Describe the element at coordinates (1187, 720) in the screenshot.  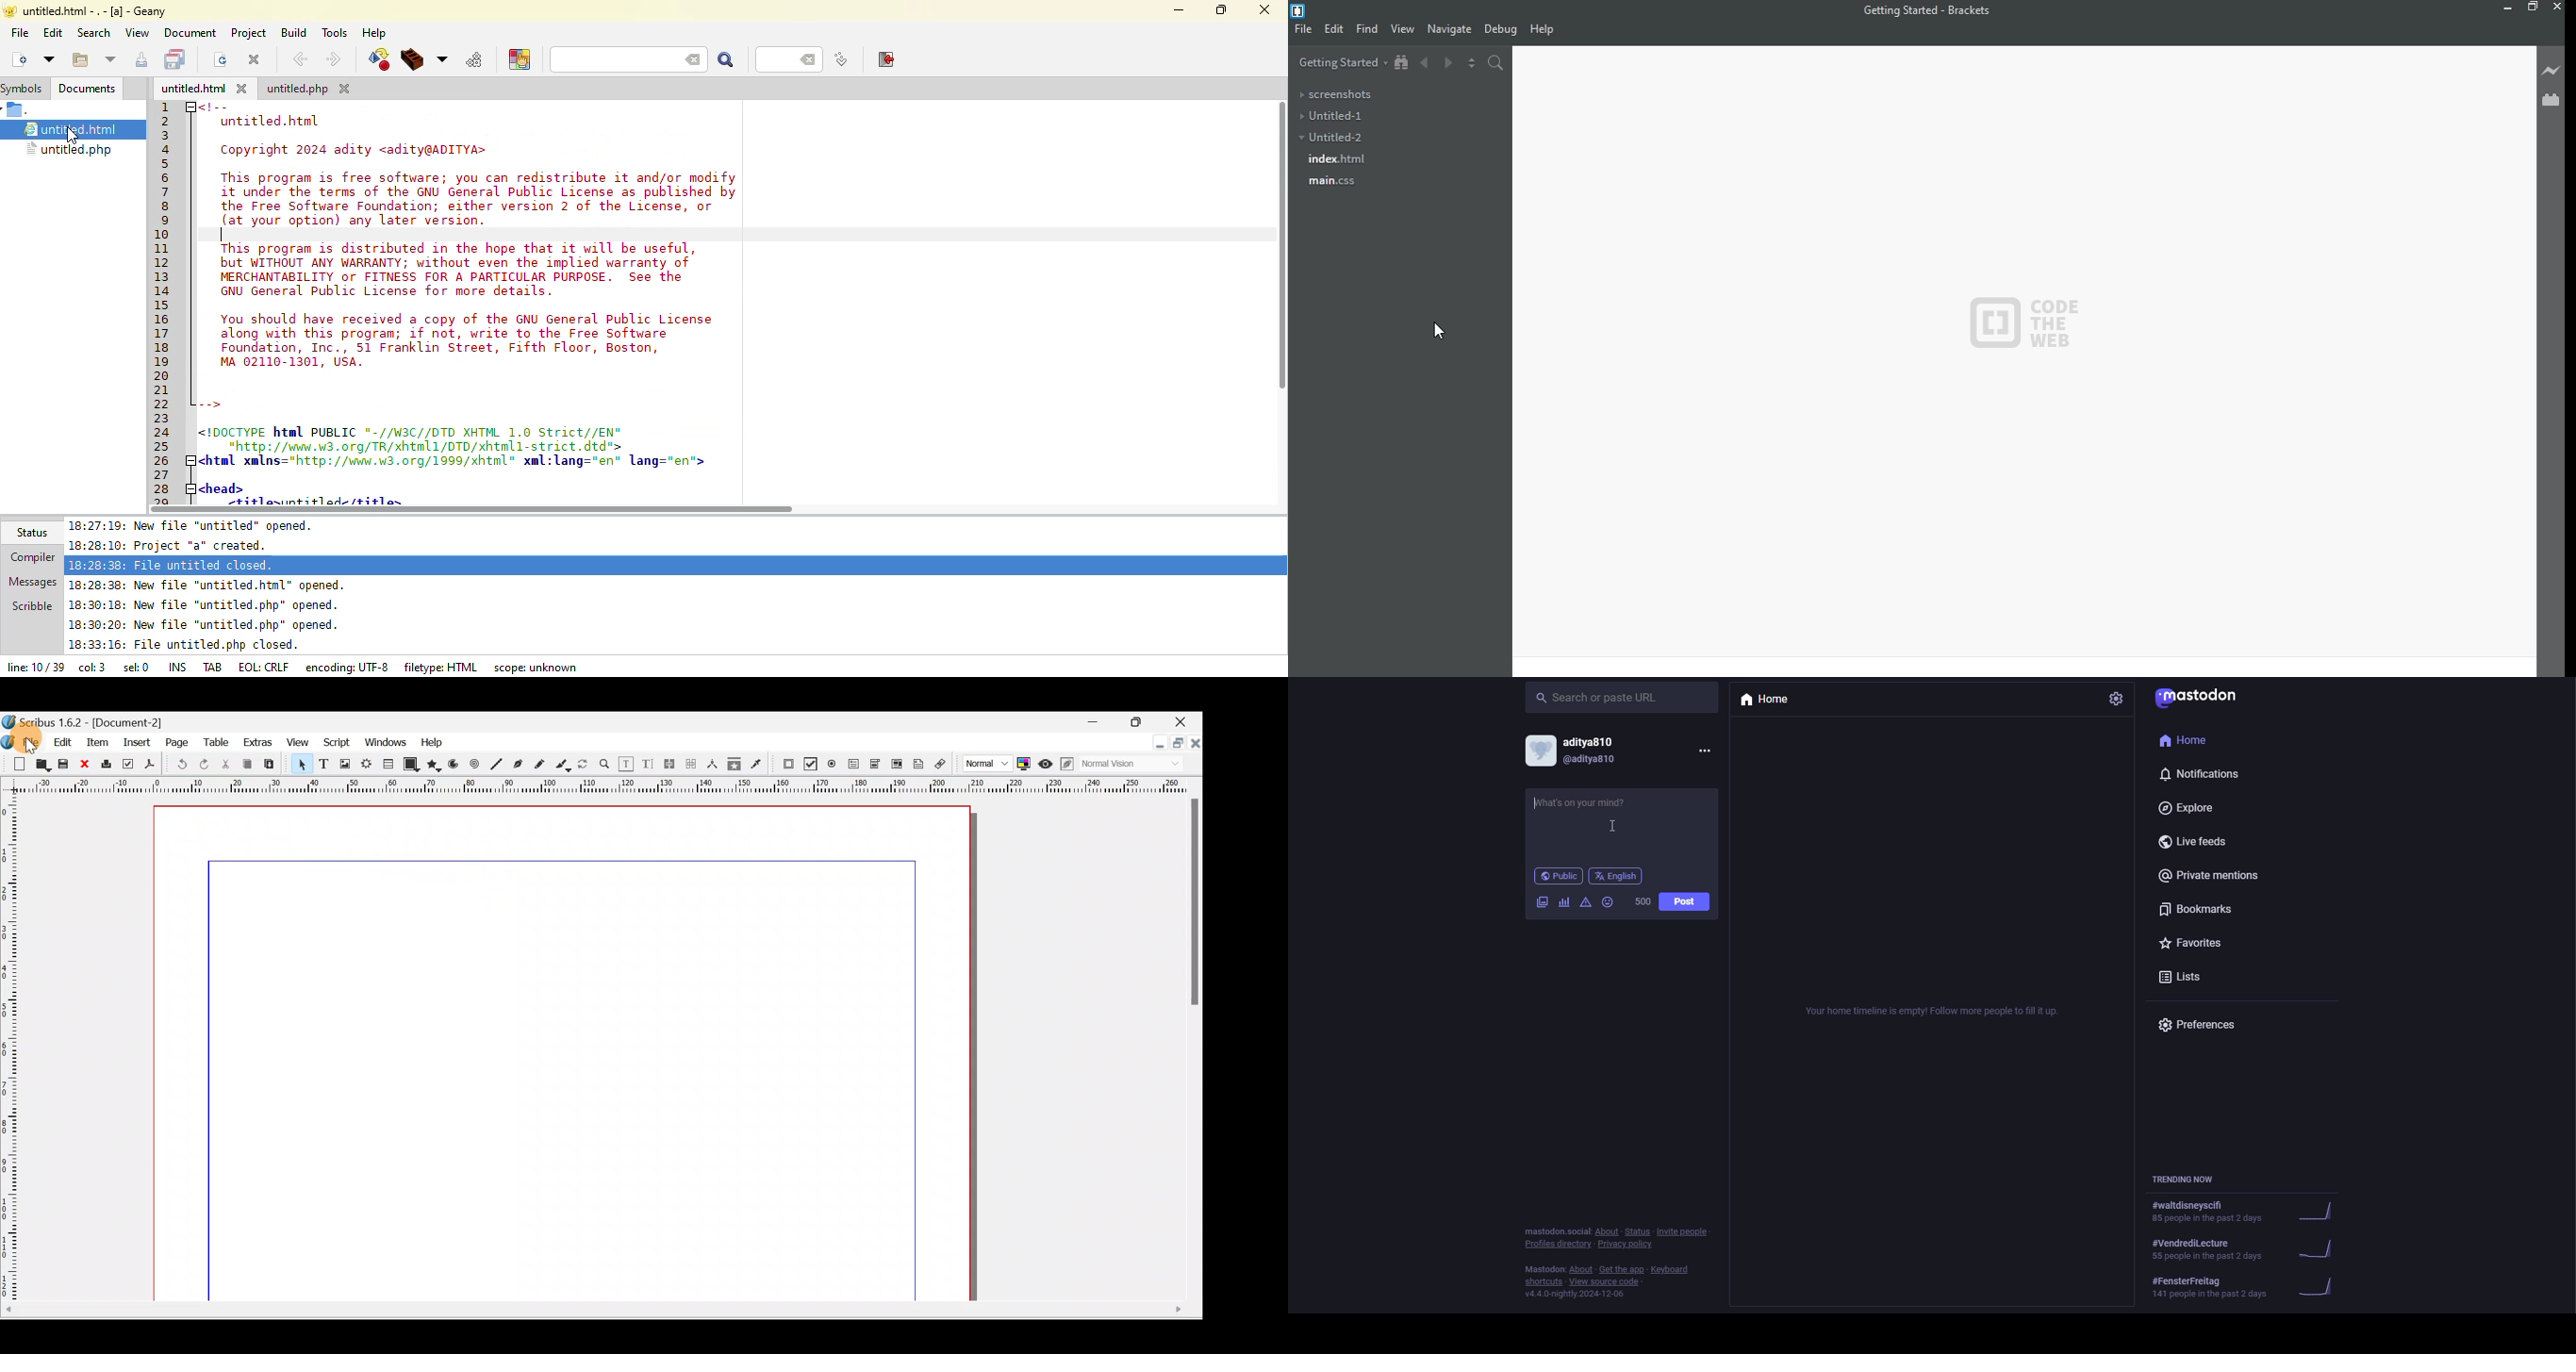
I see `Close` at that location.